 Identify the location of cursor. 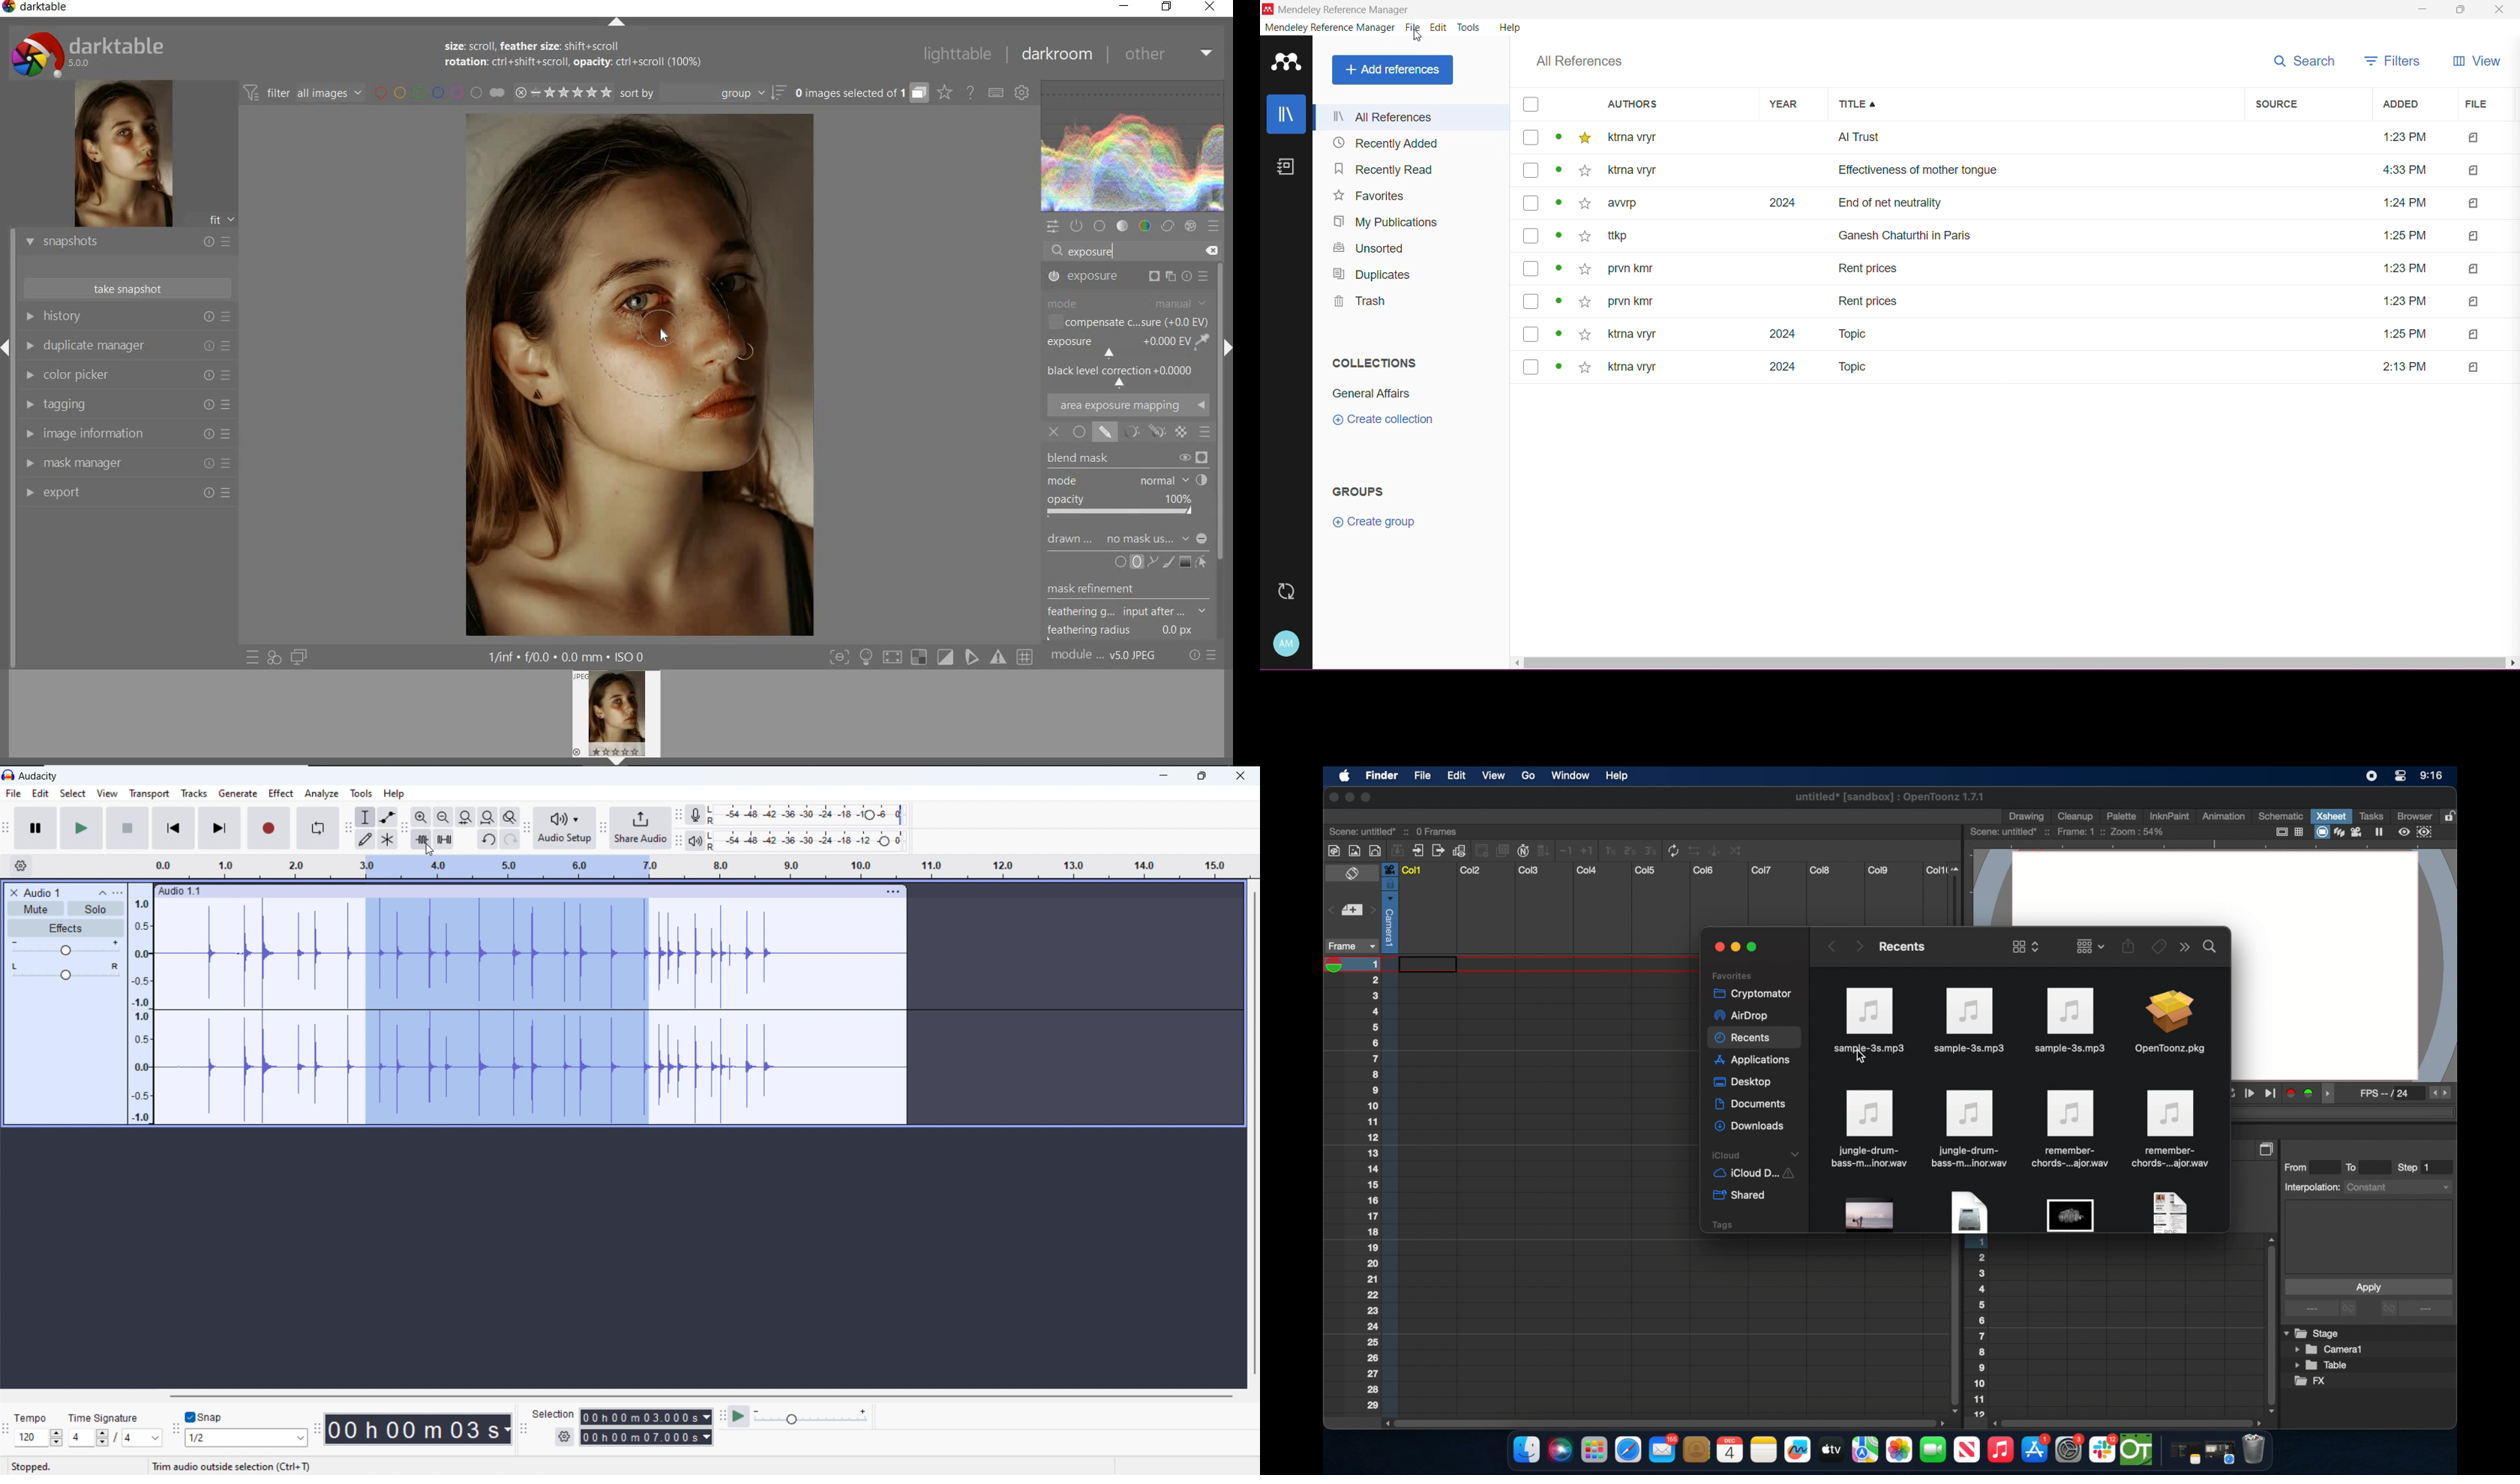
(429, 850).